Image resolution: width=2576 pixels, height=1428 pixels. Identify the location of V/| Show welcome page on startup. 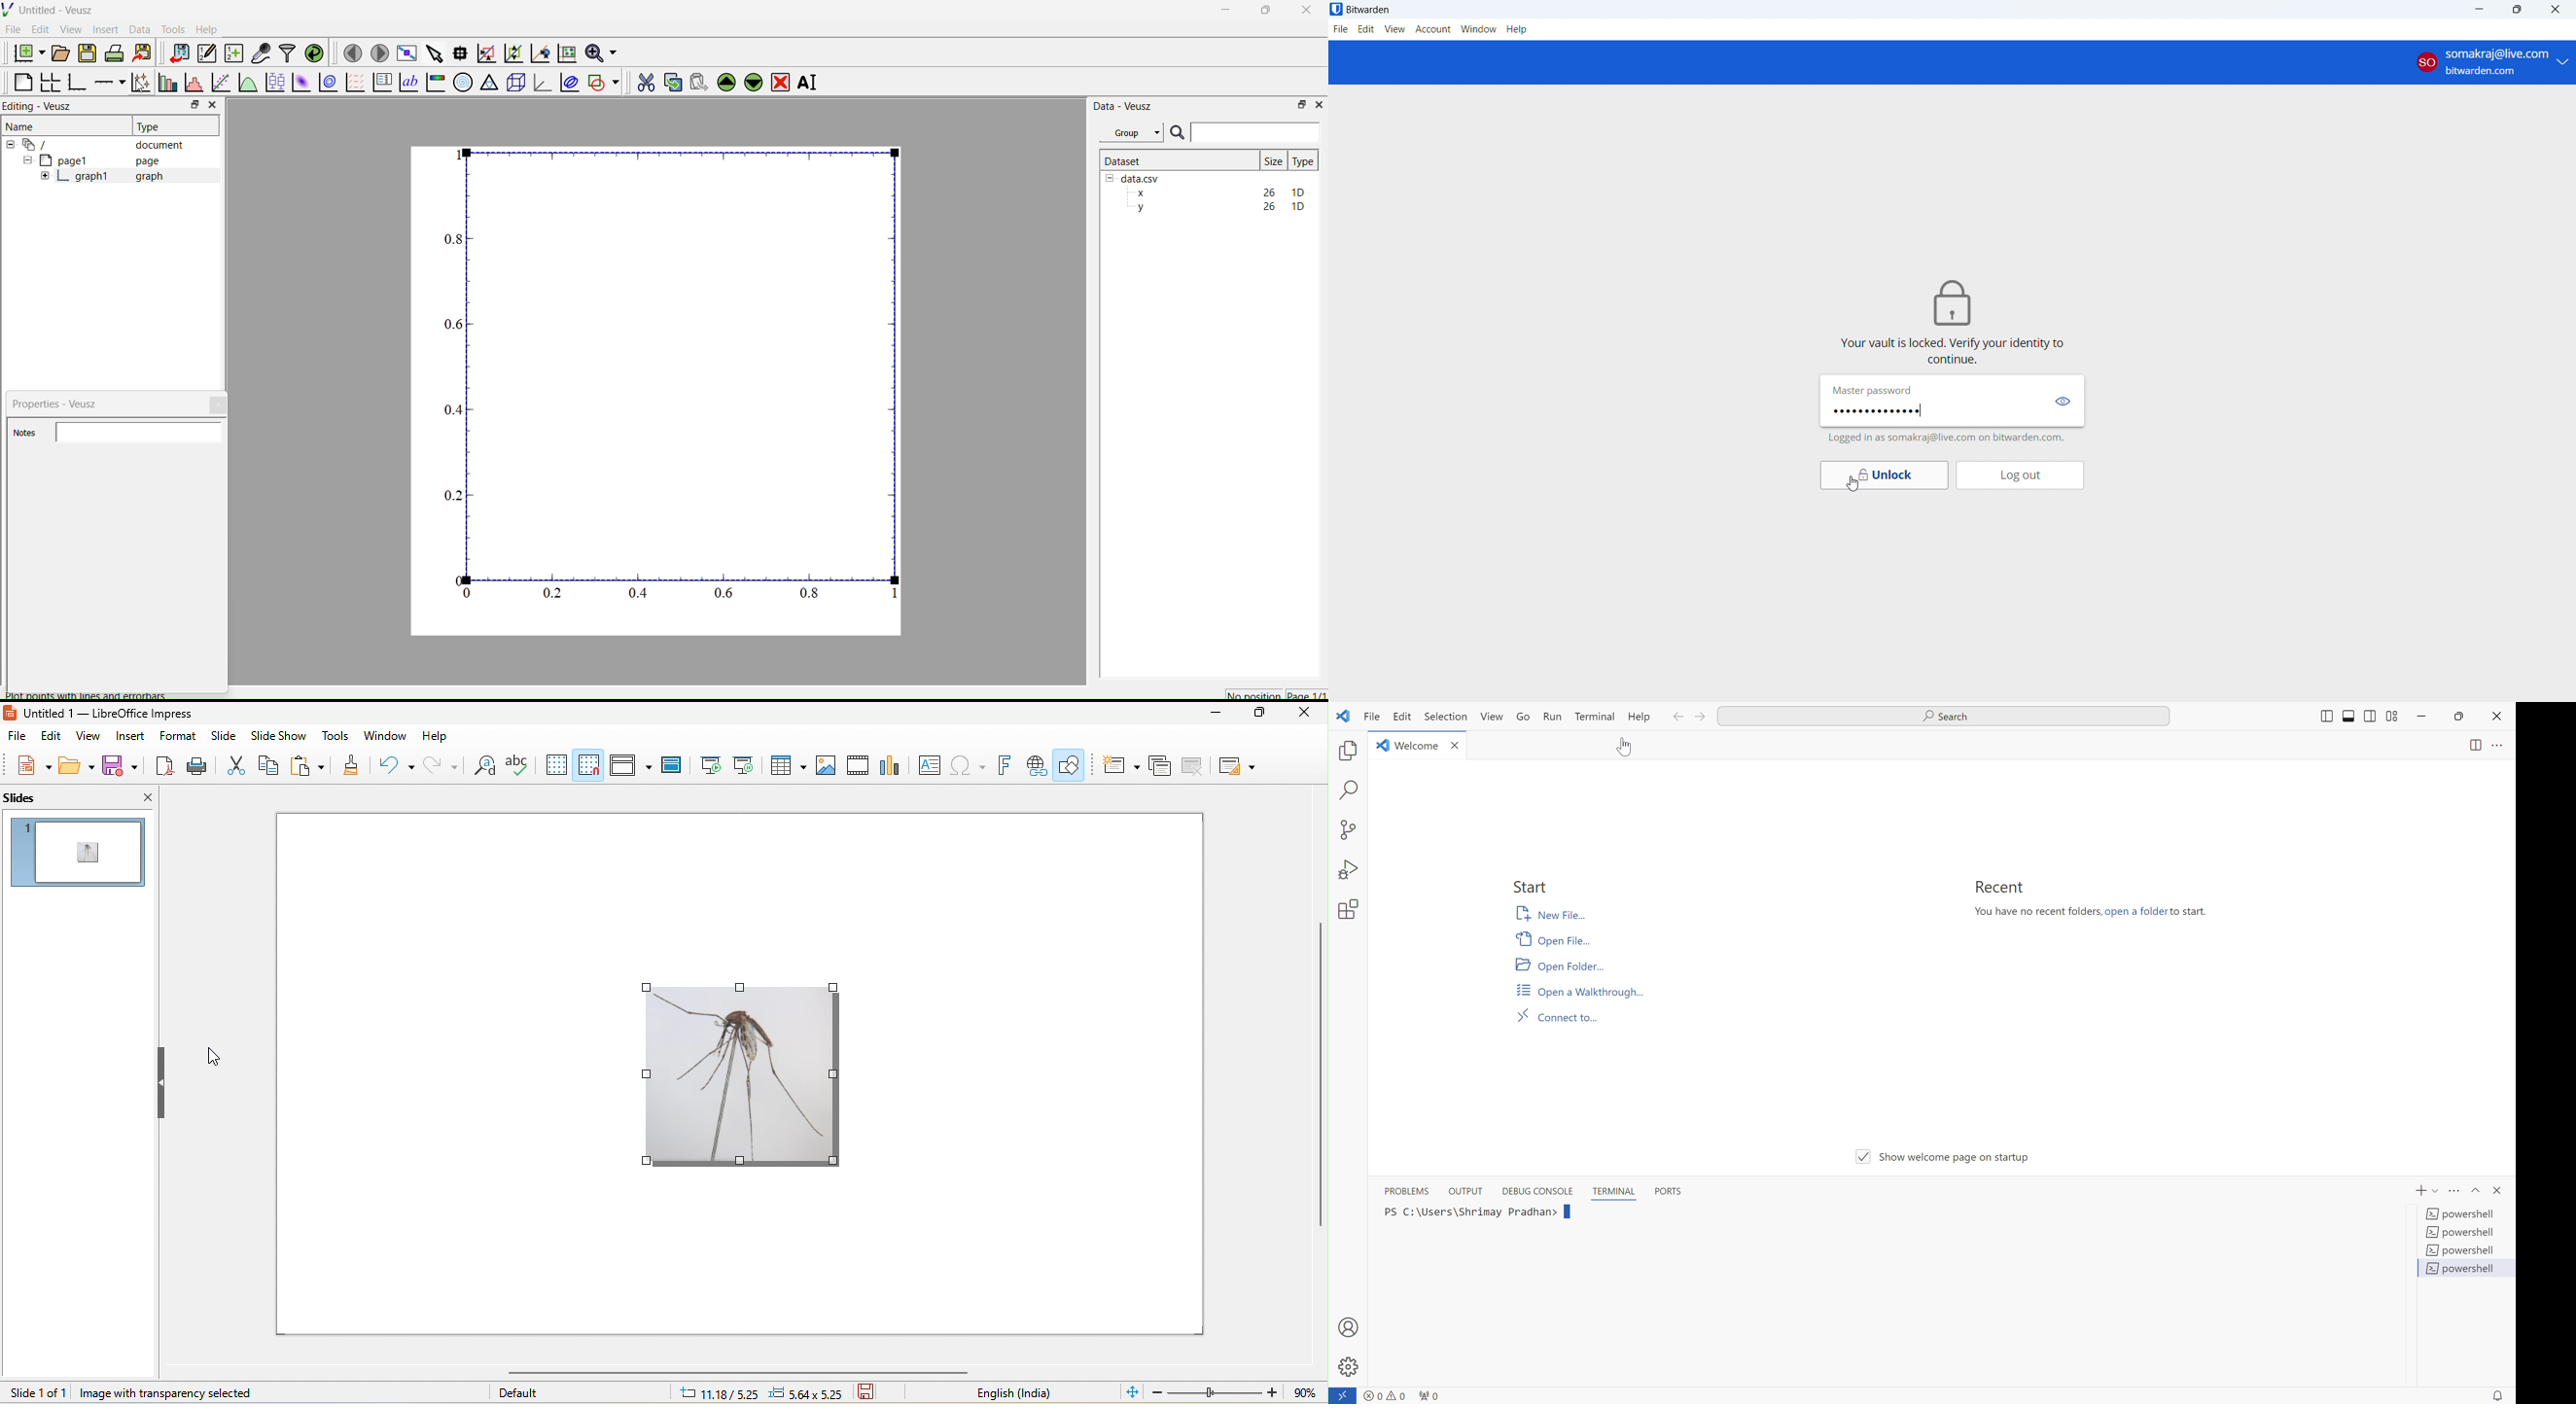
(1948, 1154).